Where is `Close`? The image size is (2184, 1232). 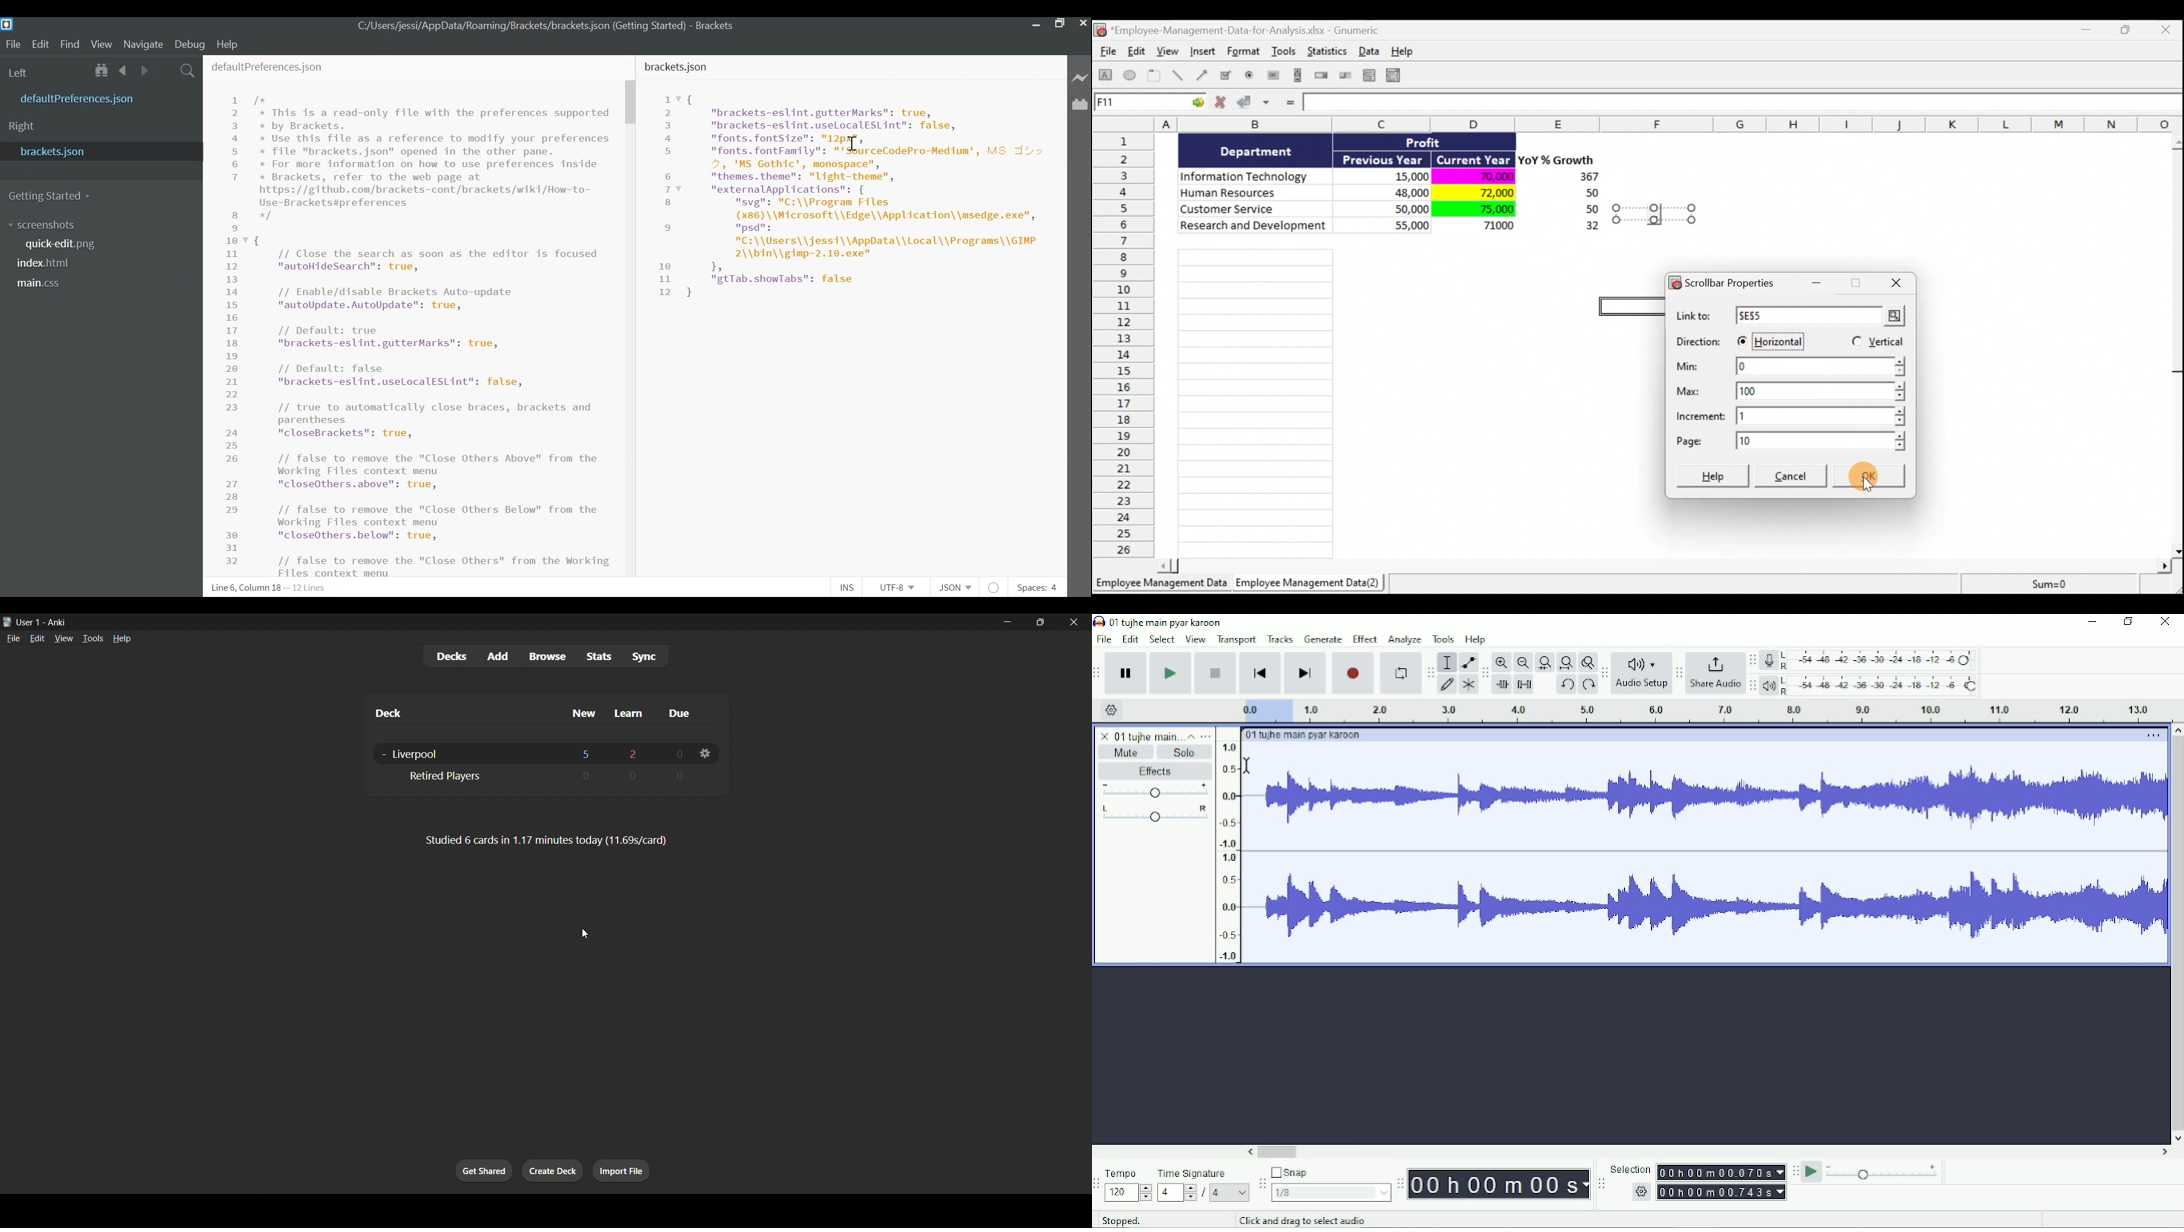 Close is located at coordinates (1893, 283).